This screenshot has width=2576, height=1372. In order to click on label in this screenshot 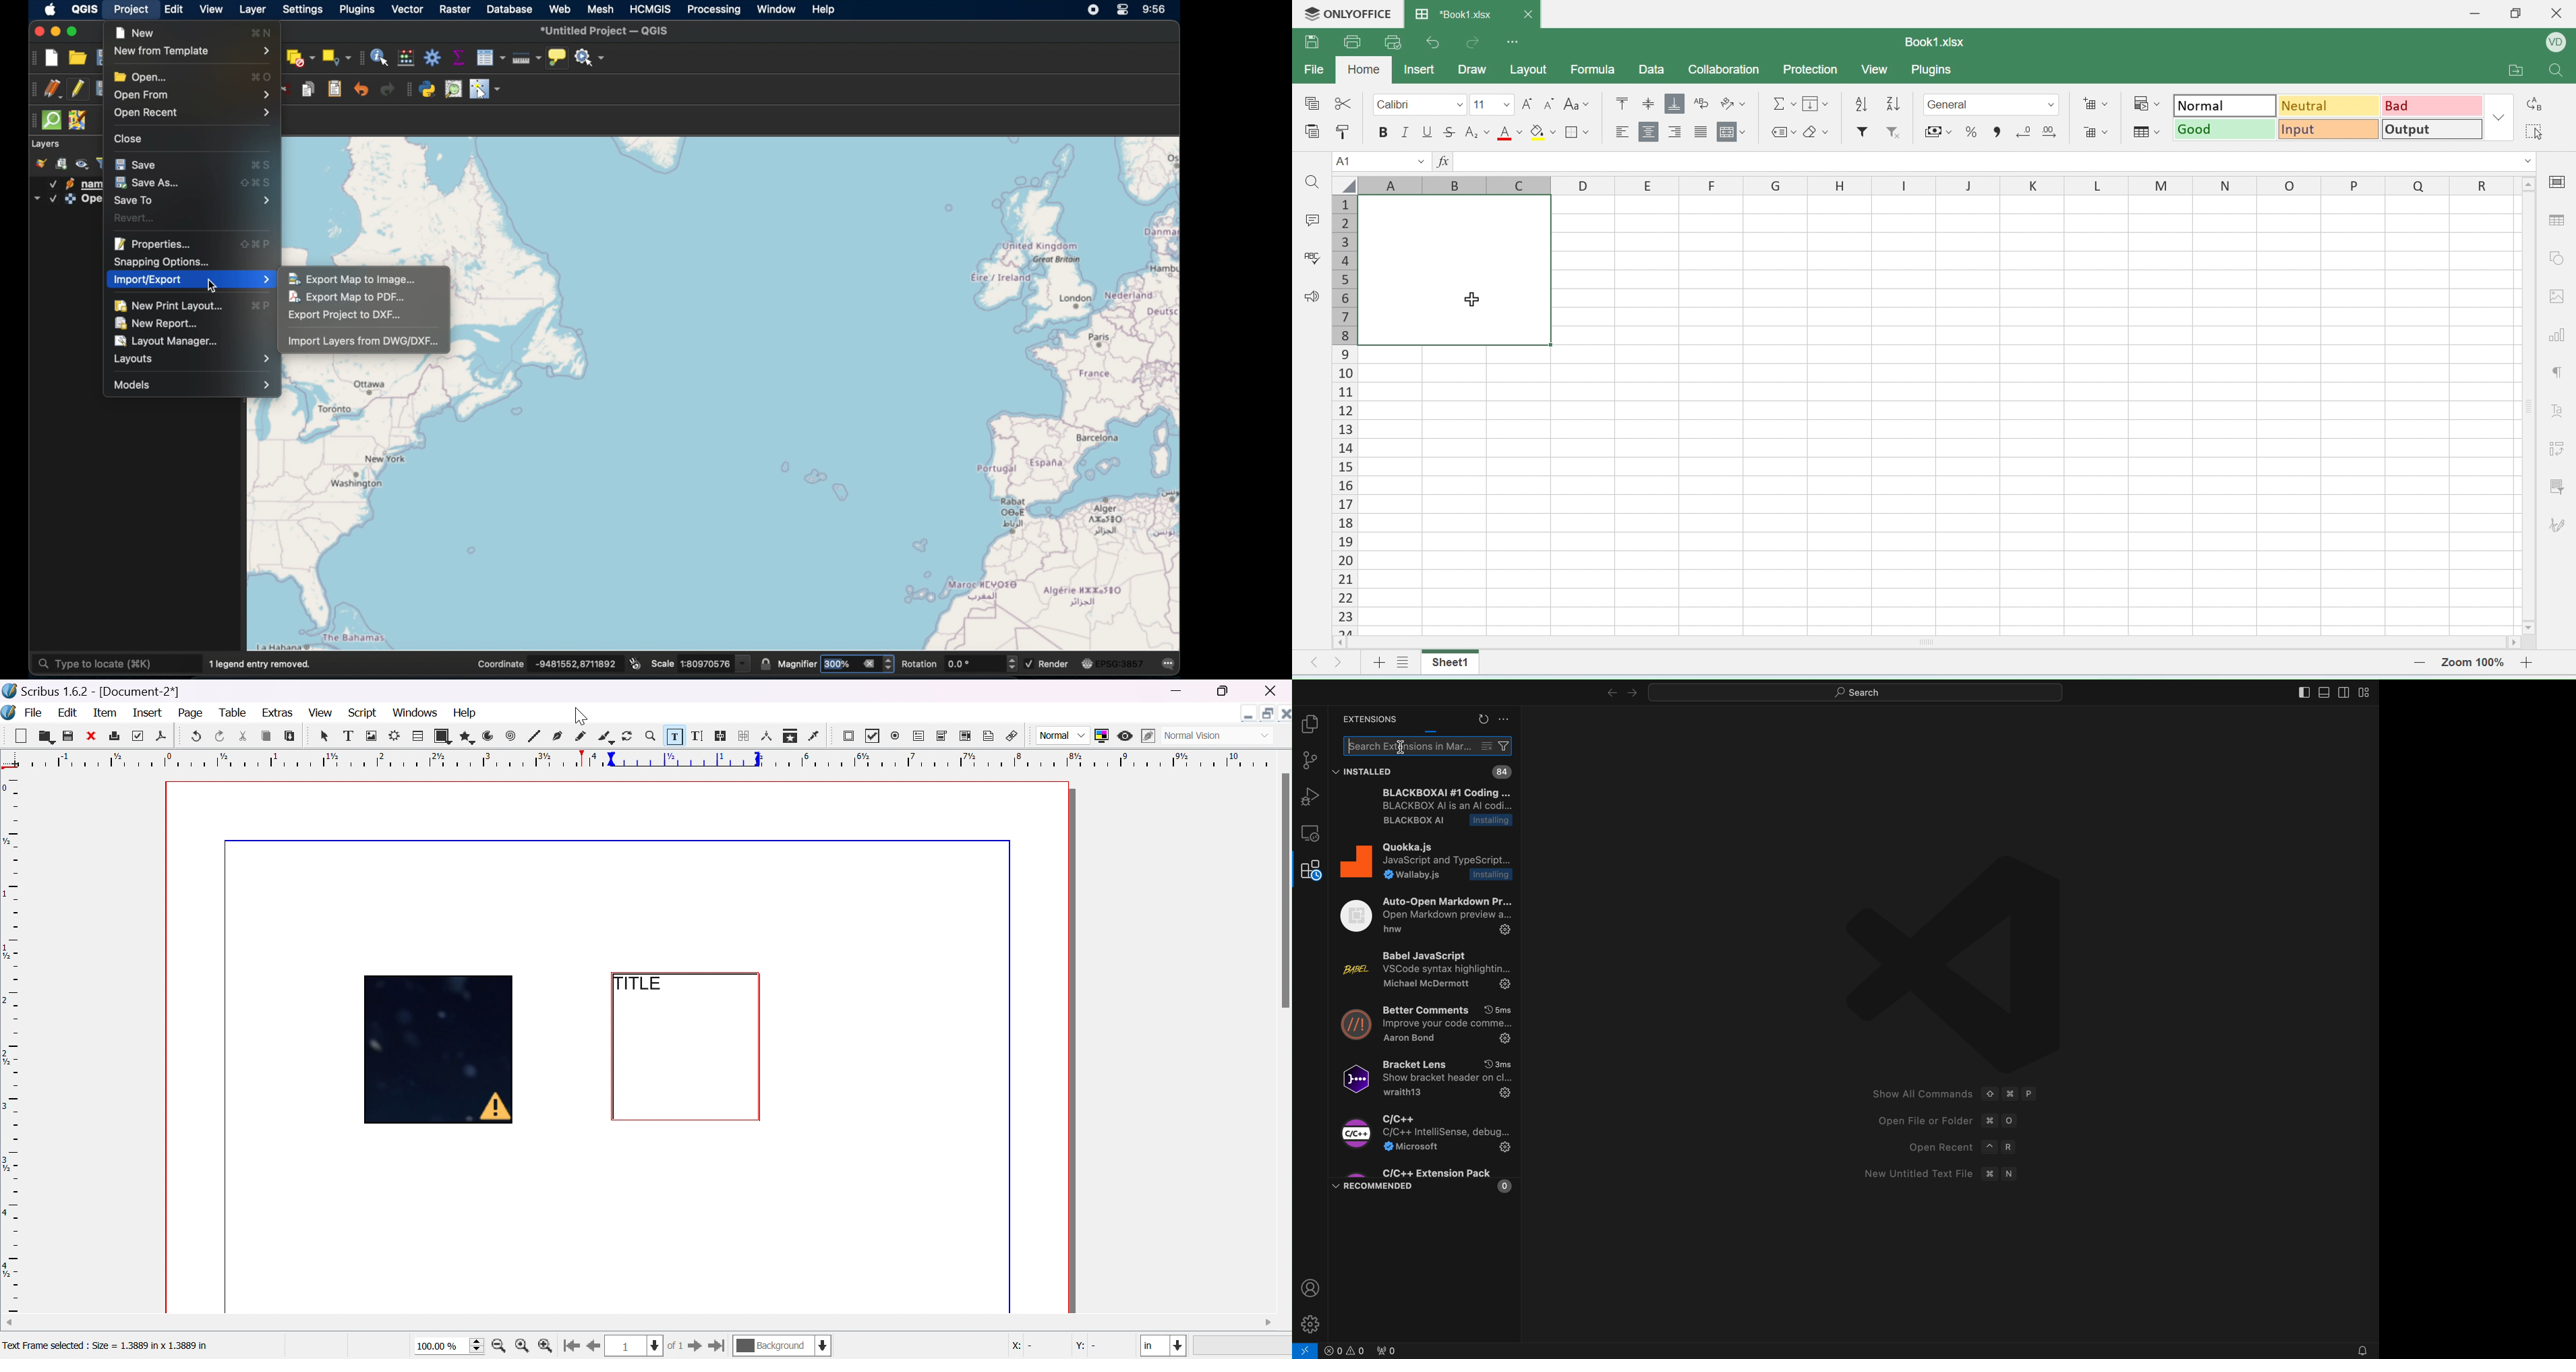, I will do `click(1781, 134)`.